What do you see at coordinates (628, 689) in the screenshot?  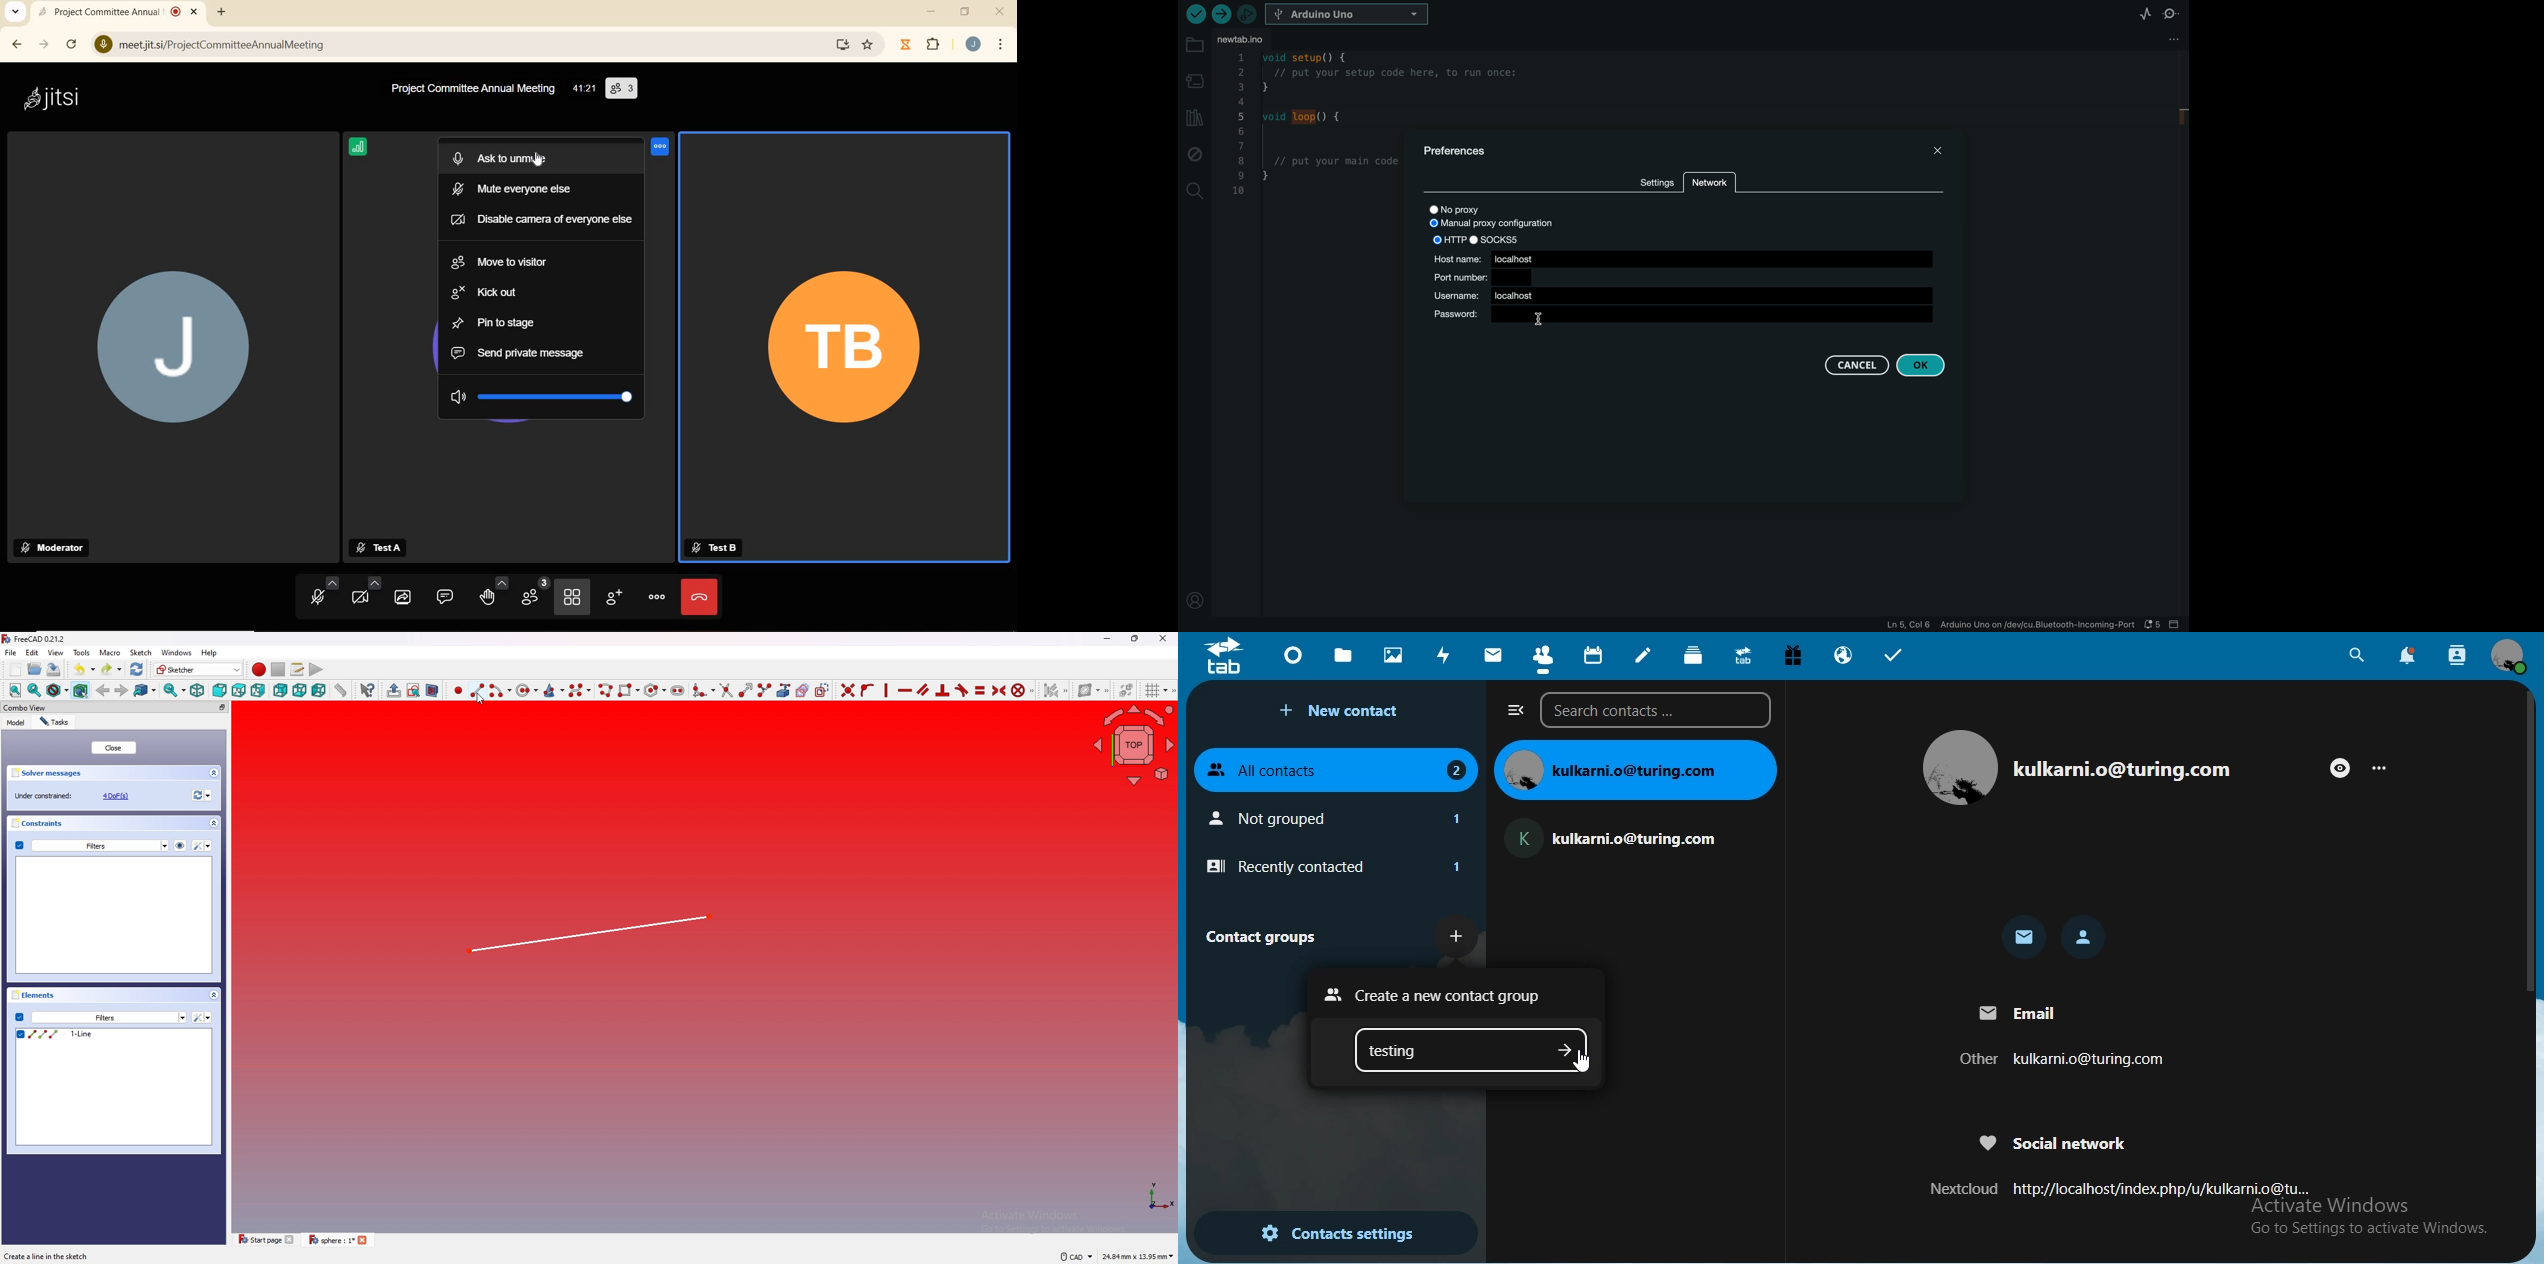 I see `Create rectangle` at bounding box center [628, 689].